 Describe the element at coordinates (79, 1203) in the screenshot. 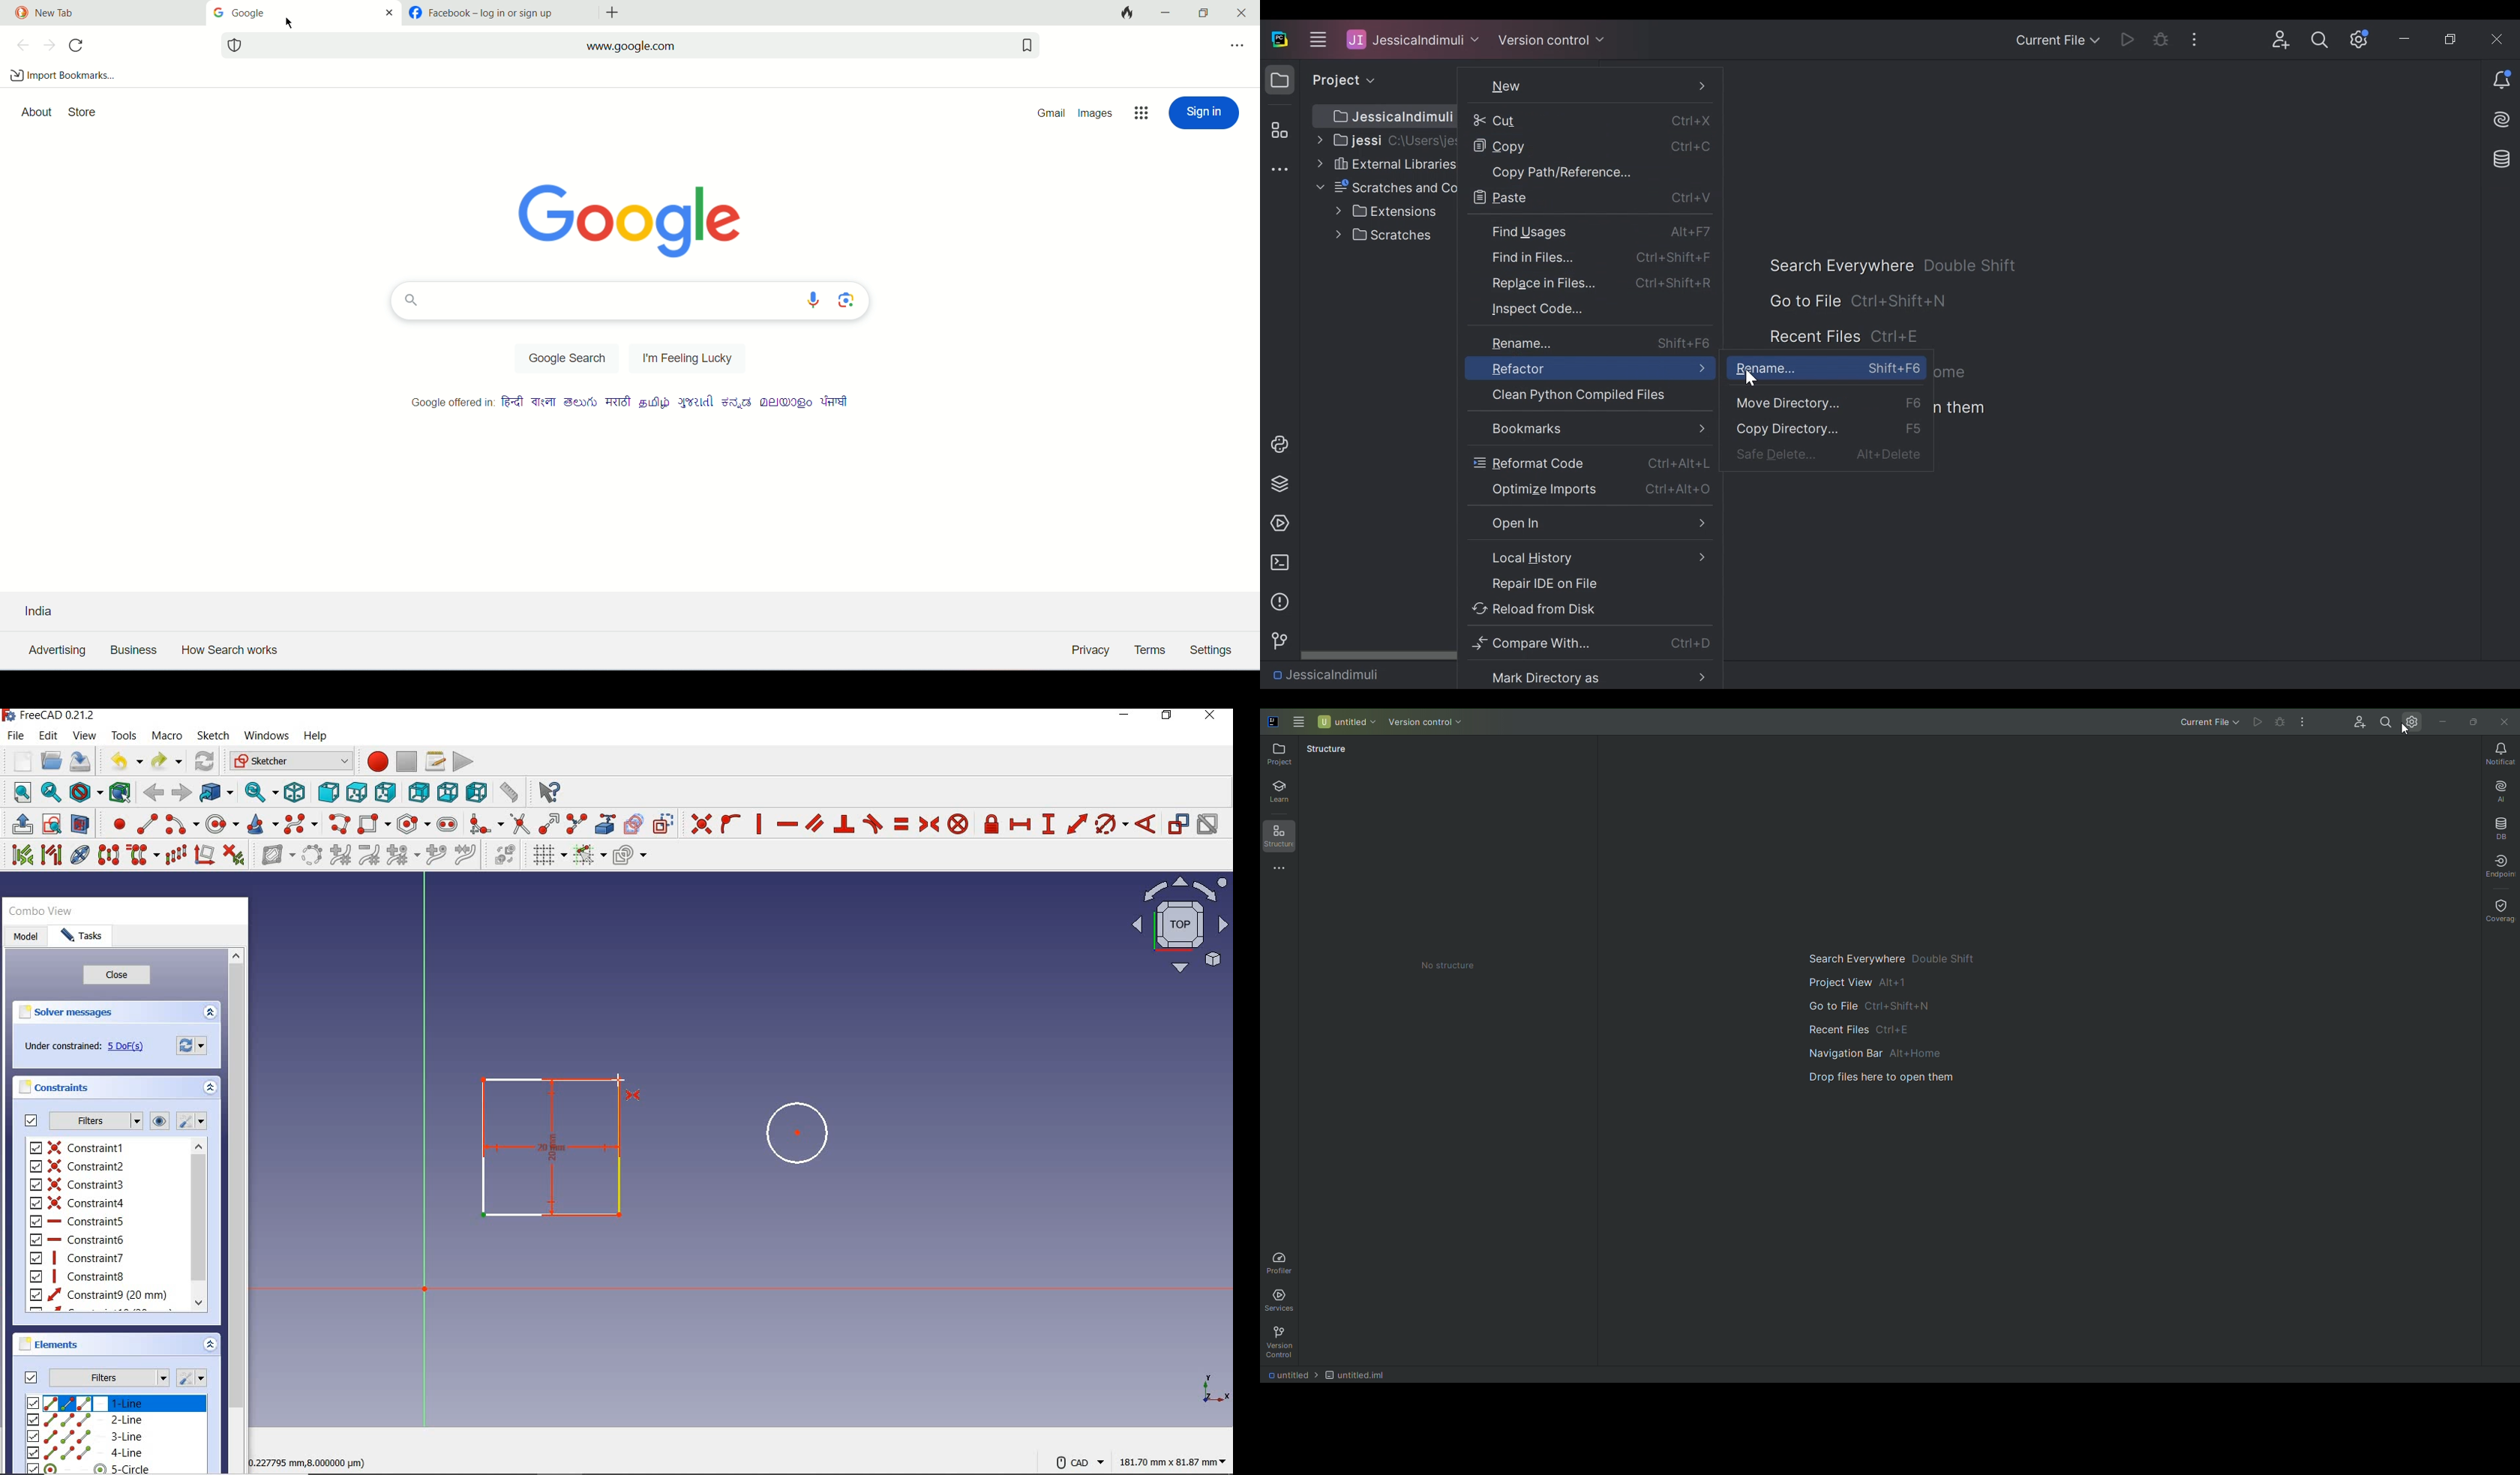

I see `constraint4` at that location.